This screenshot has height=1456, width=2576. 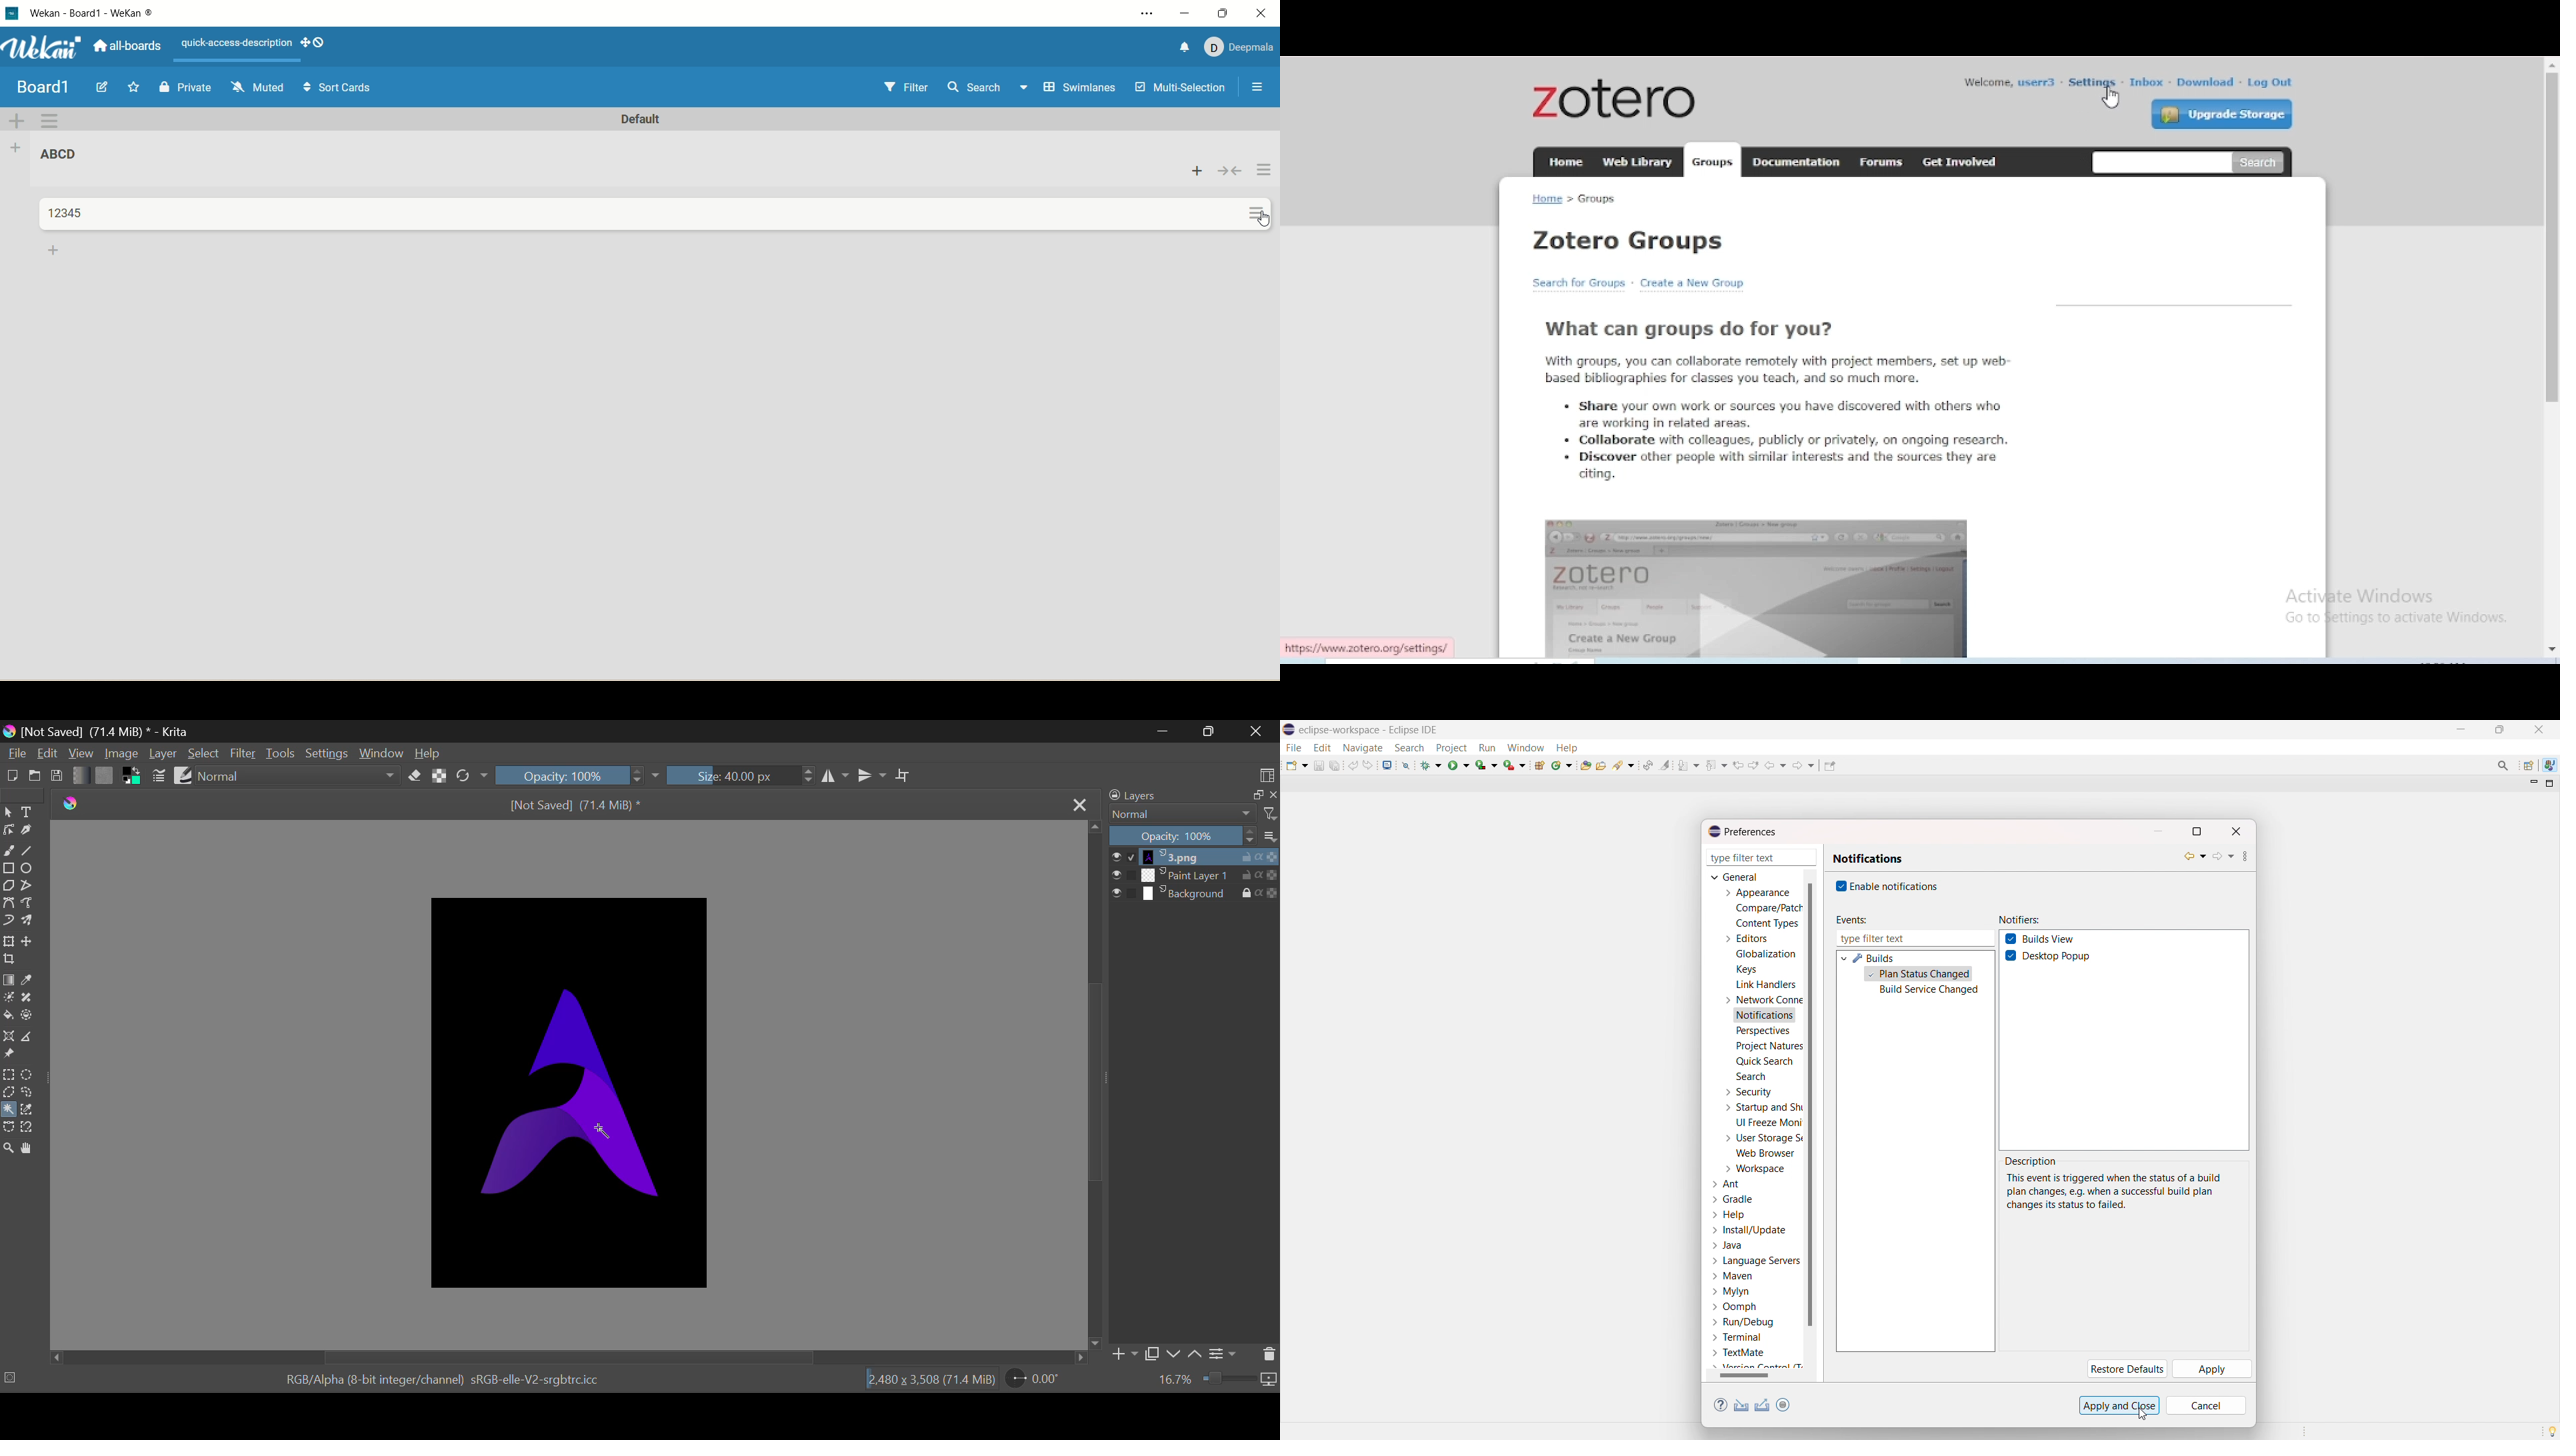 What do you see at coordinates (1409, 748) in the screenshot?
I see `search` at bounding box center [1409, 748].